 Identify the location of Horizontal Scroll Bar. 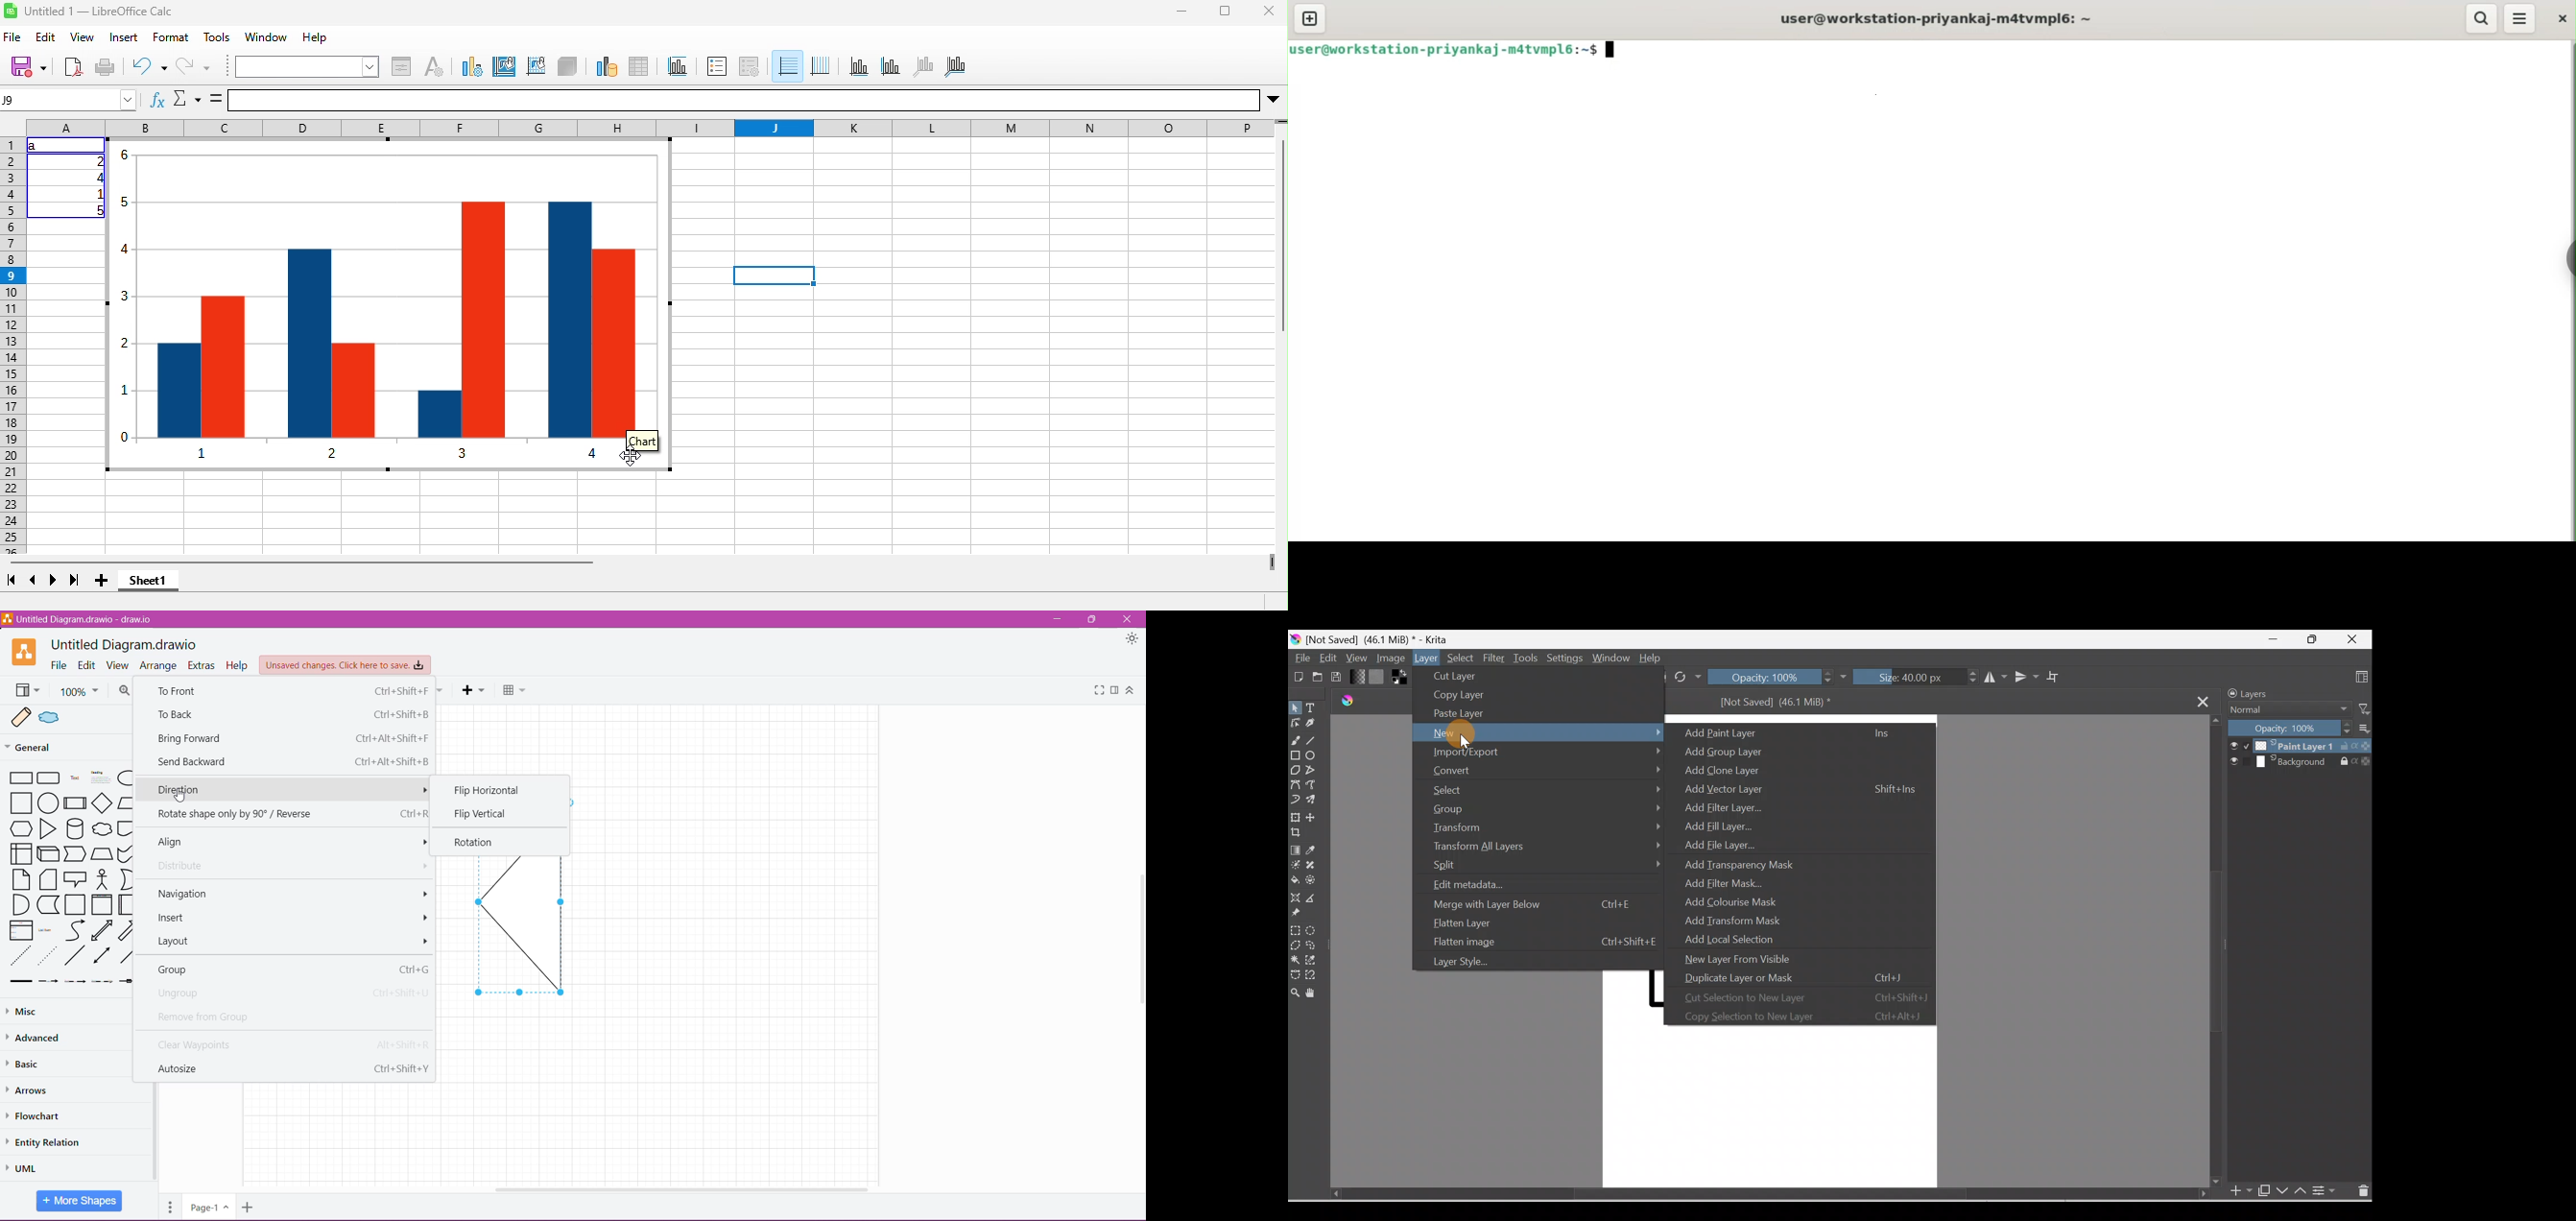
(676, 1186).